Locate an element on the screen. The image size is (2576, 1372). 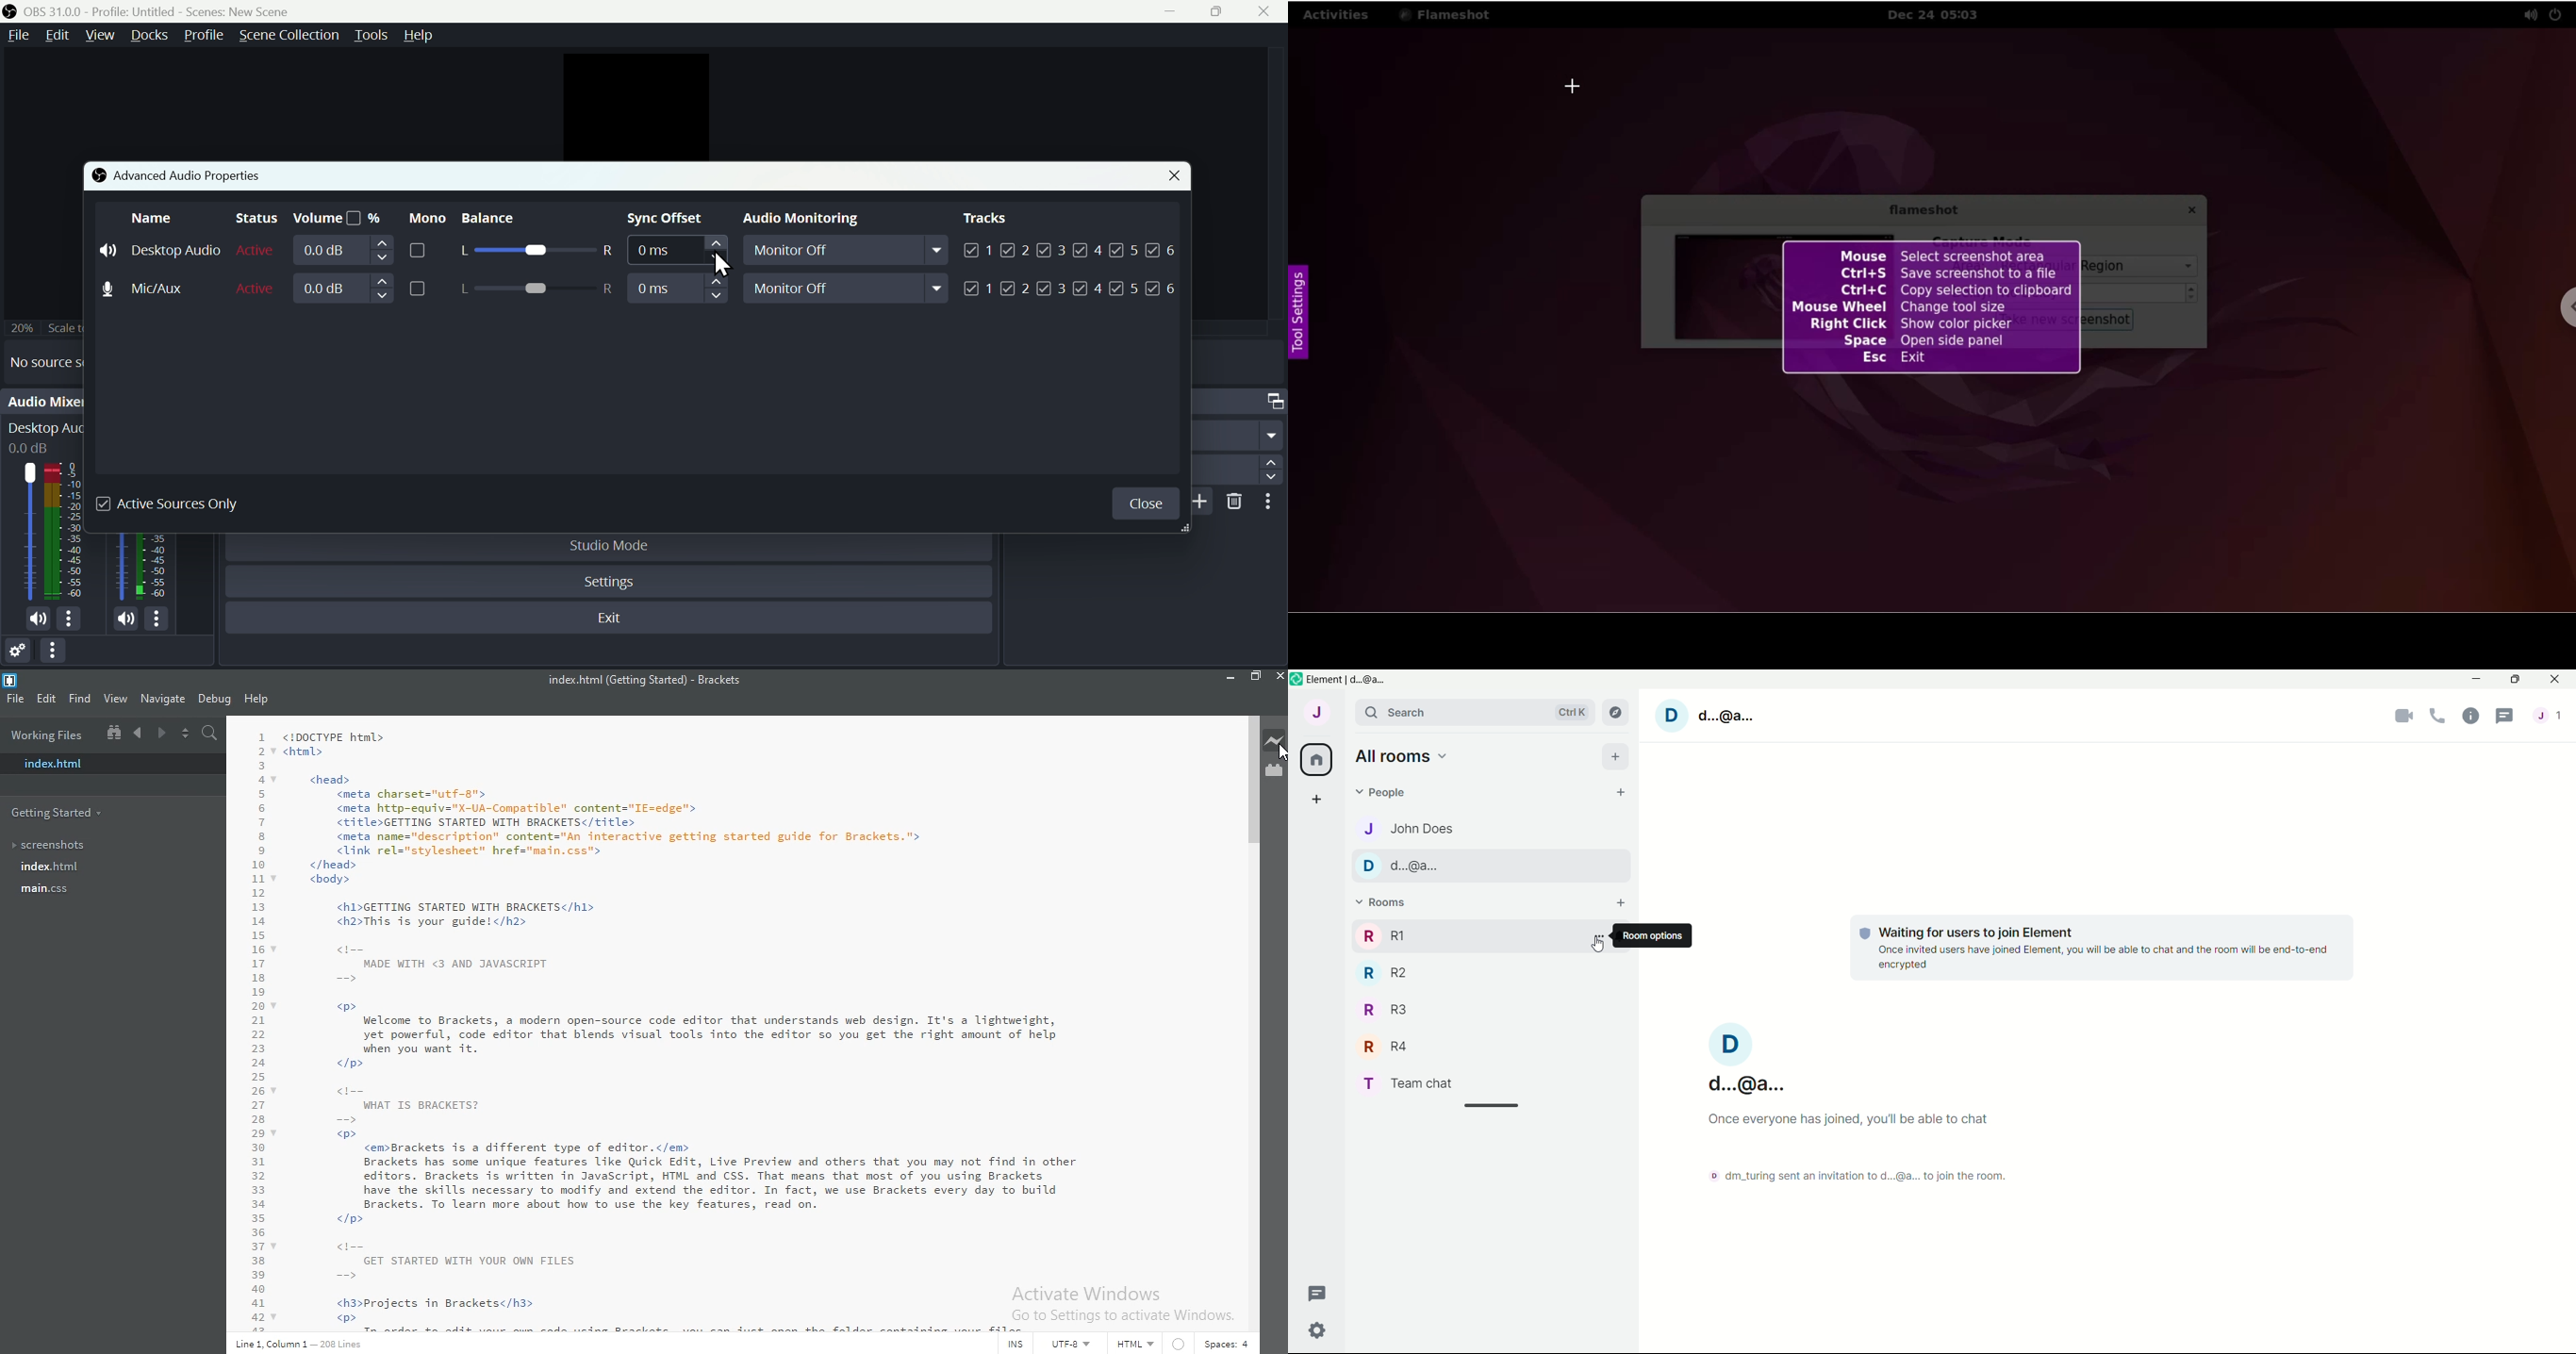
D Profile is located at coordinates (1738, 1043).